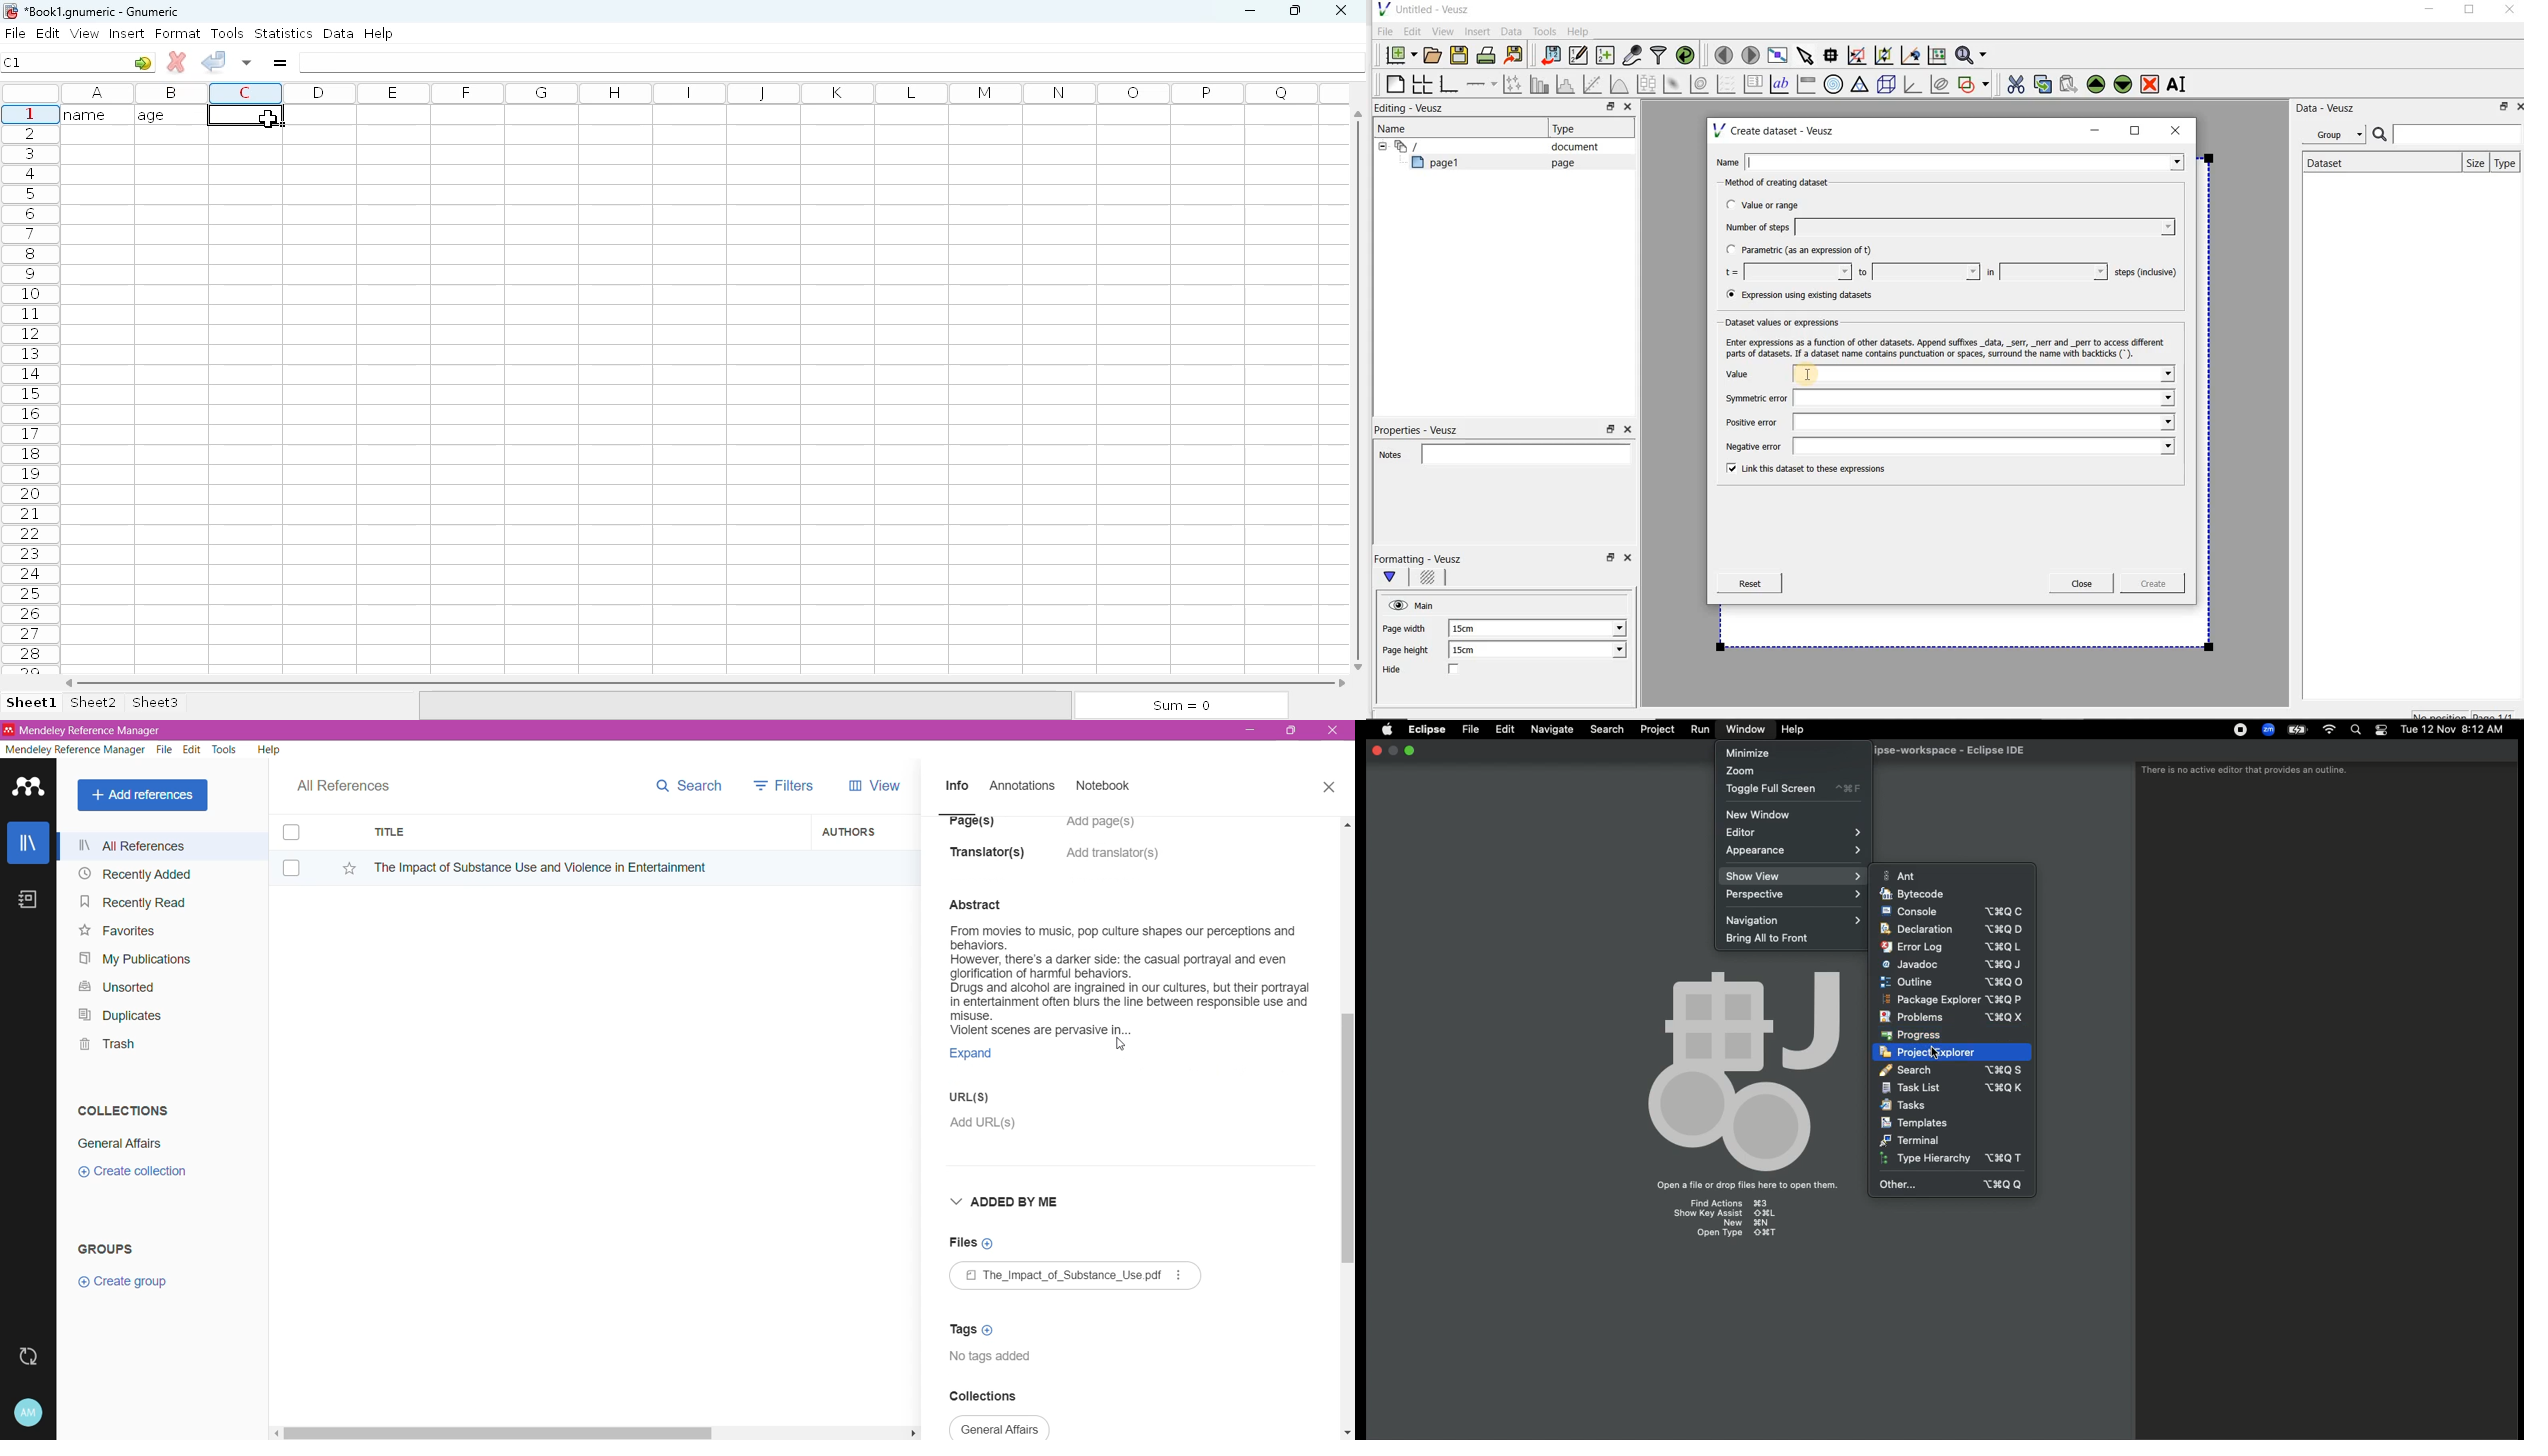  I want to click on Navigation, so click(1789, 921).